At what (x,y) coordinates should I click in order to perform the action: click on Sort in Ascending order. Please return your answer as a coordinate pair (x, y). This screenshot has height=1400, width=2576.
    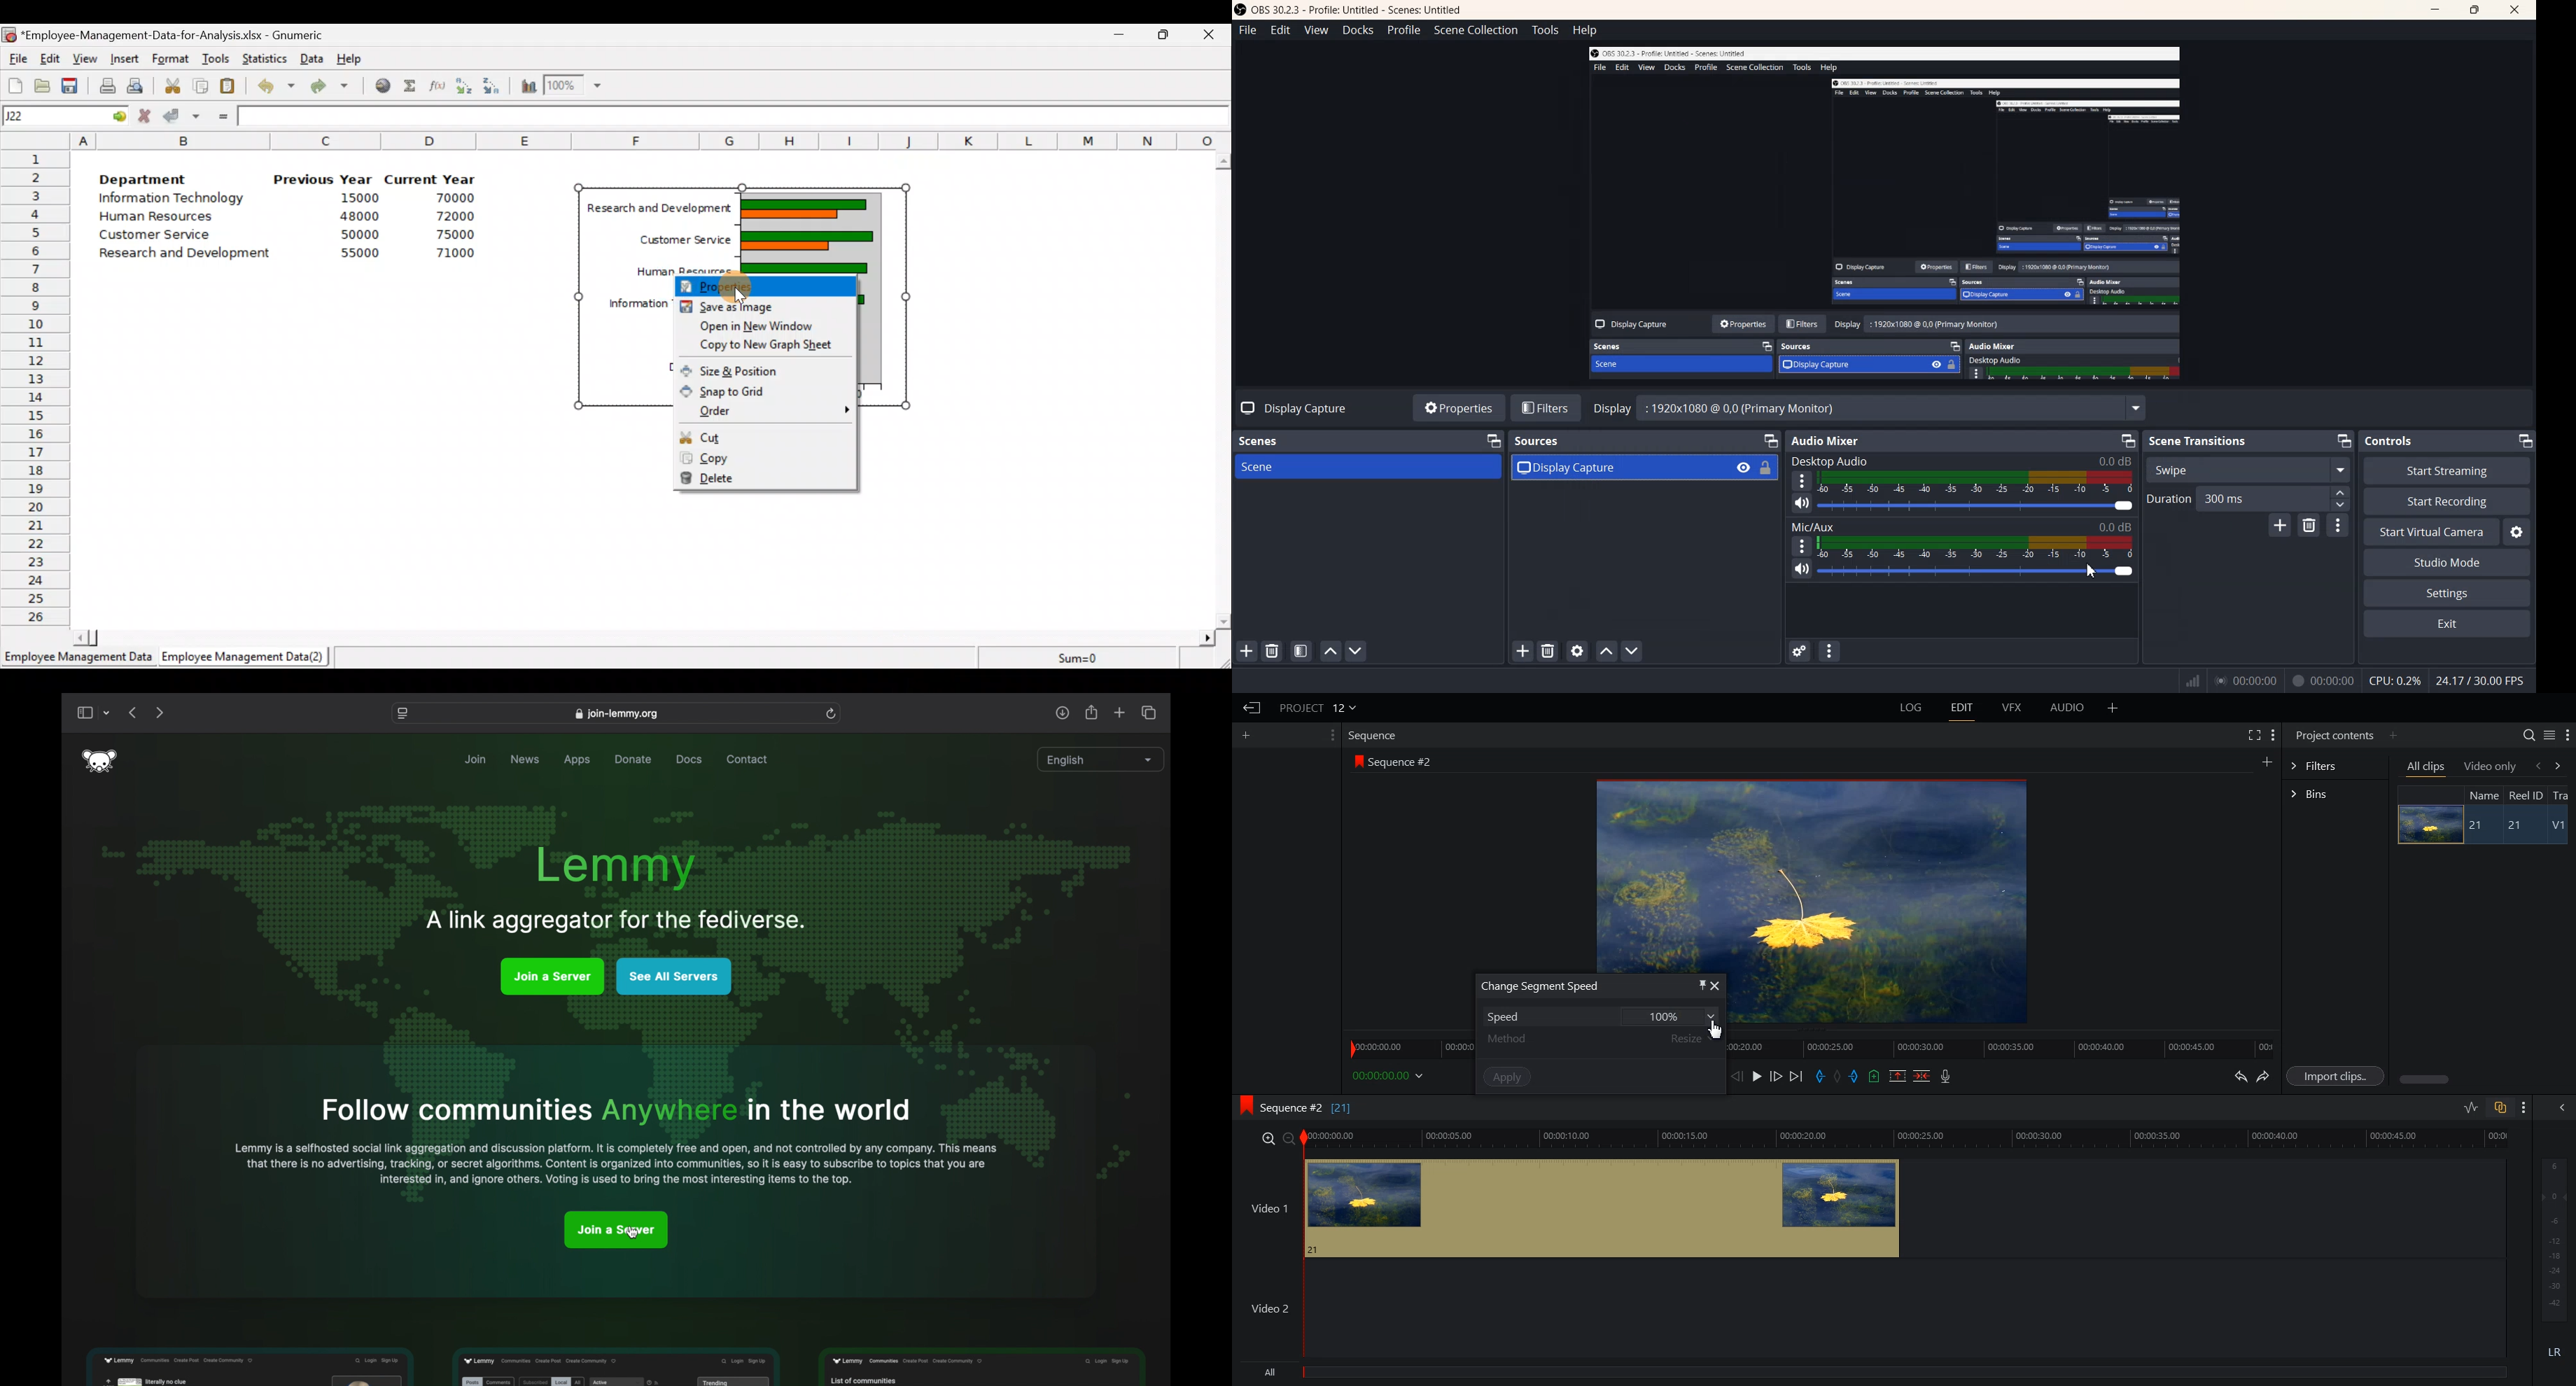
    Looking at the image, I should click on (463, 85).